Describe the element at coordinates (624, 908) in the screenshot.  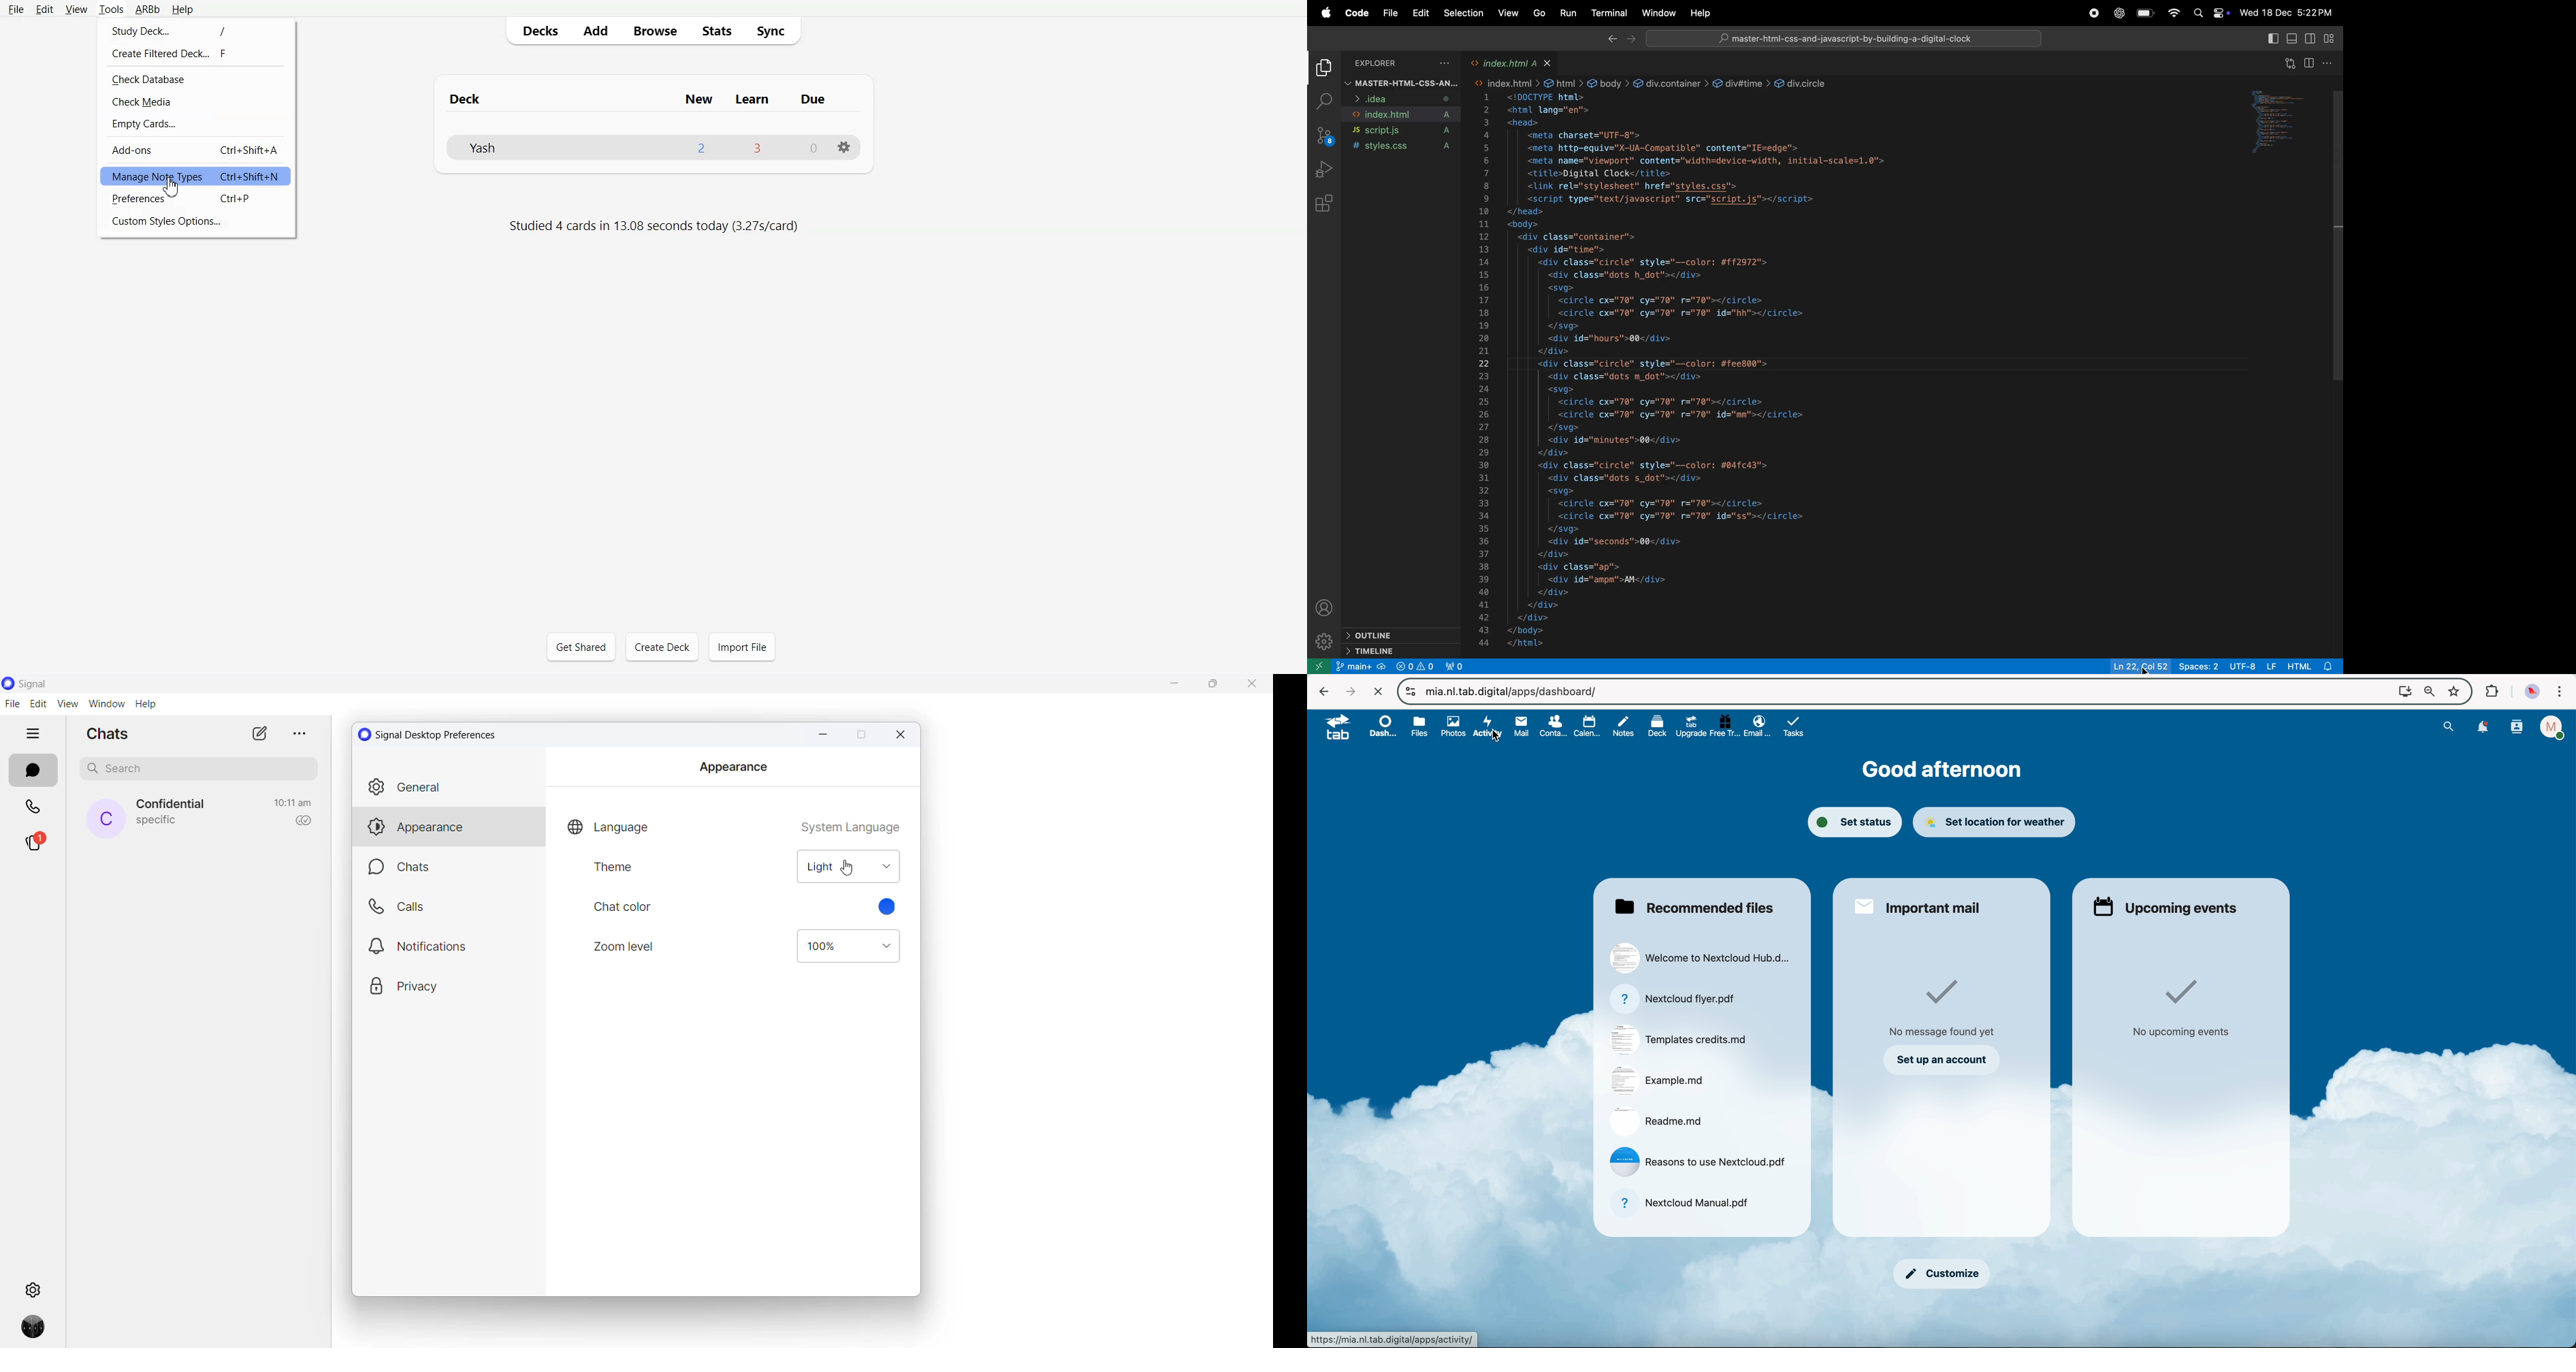
I see `chat color` at that location.